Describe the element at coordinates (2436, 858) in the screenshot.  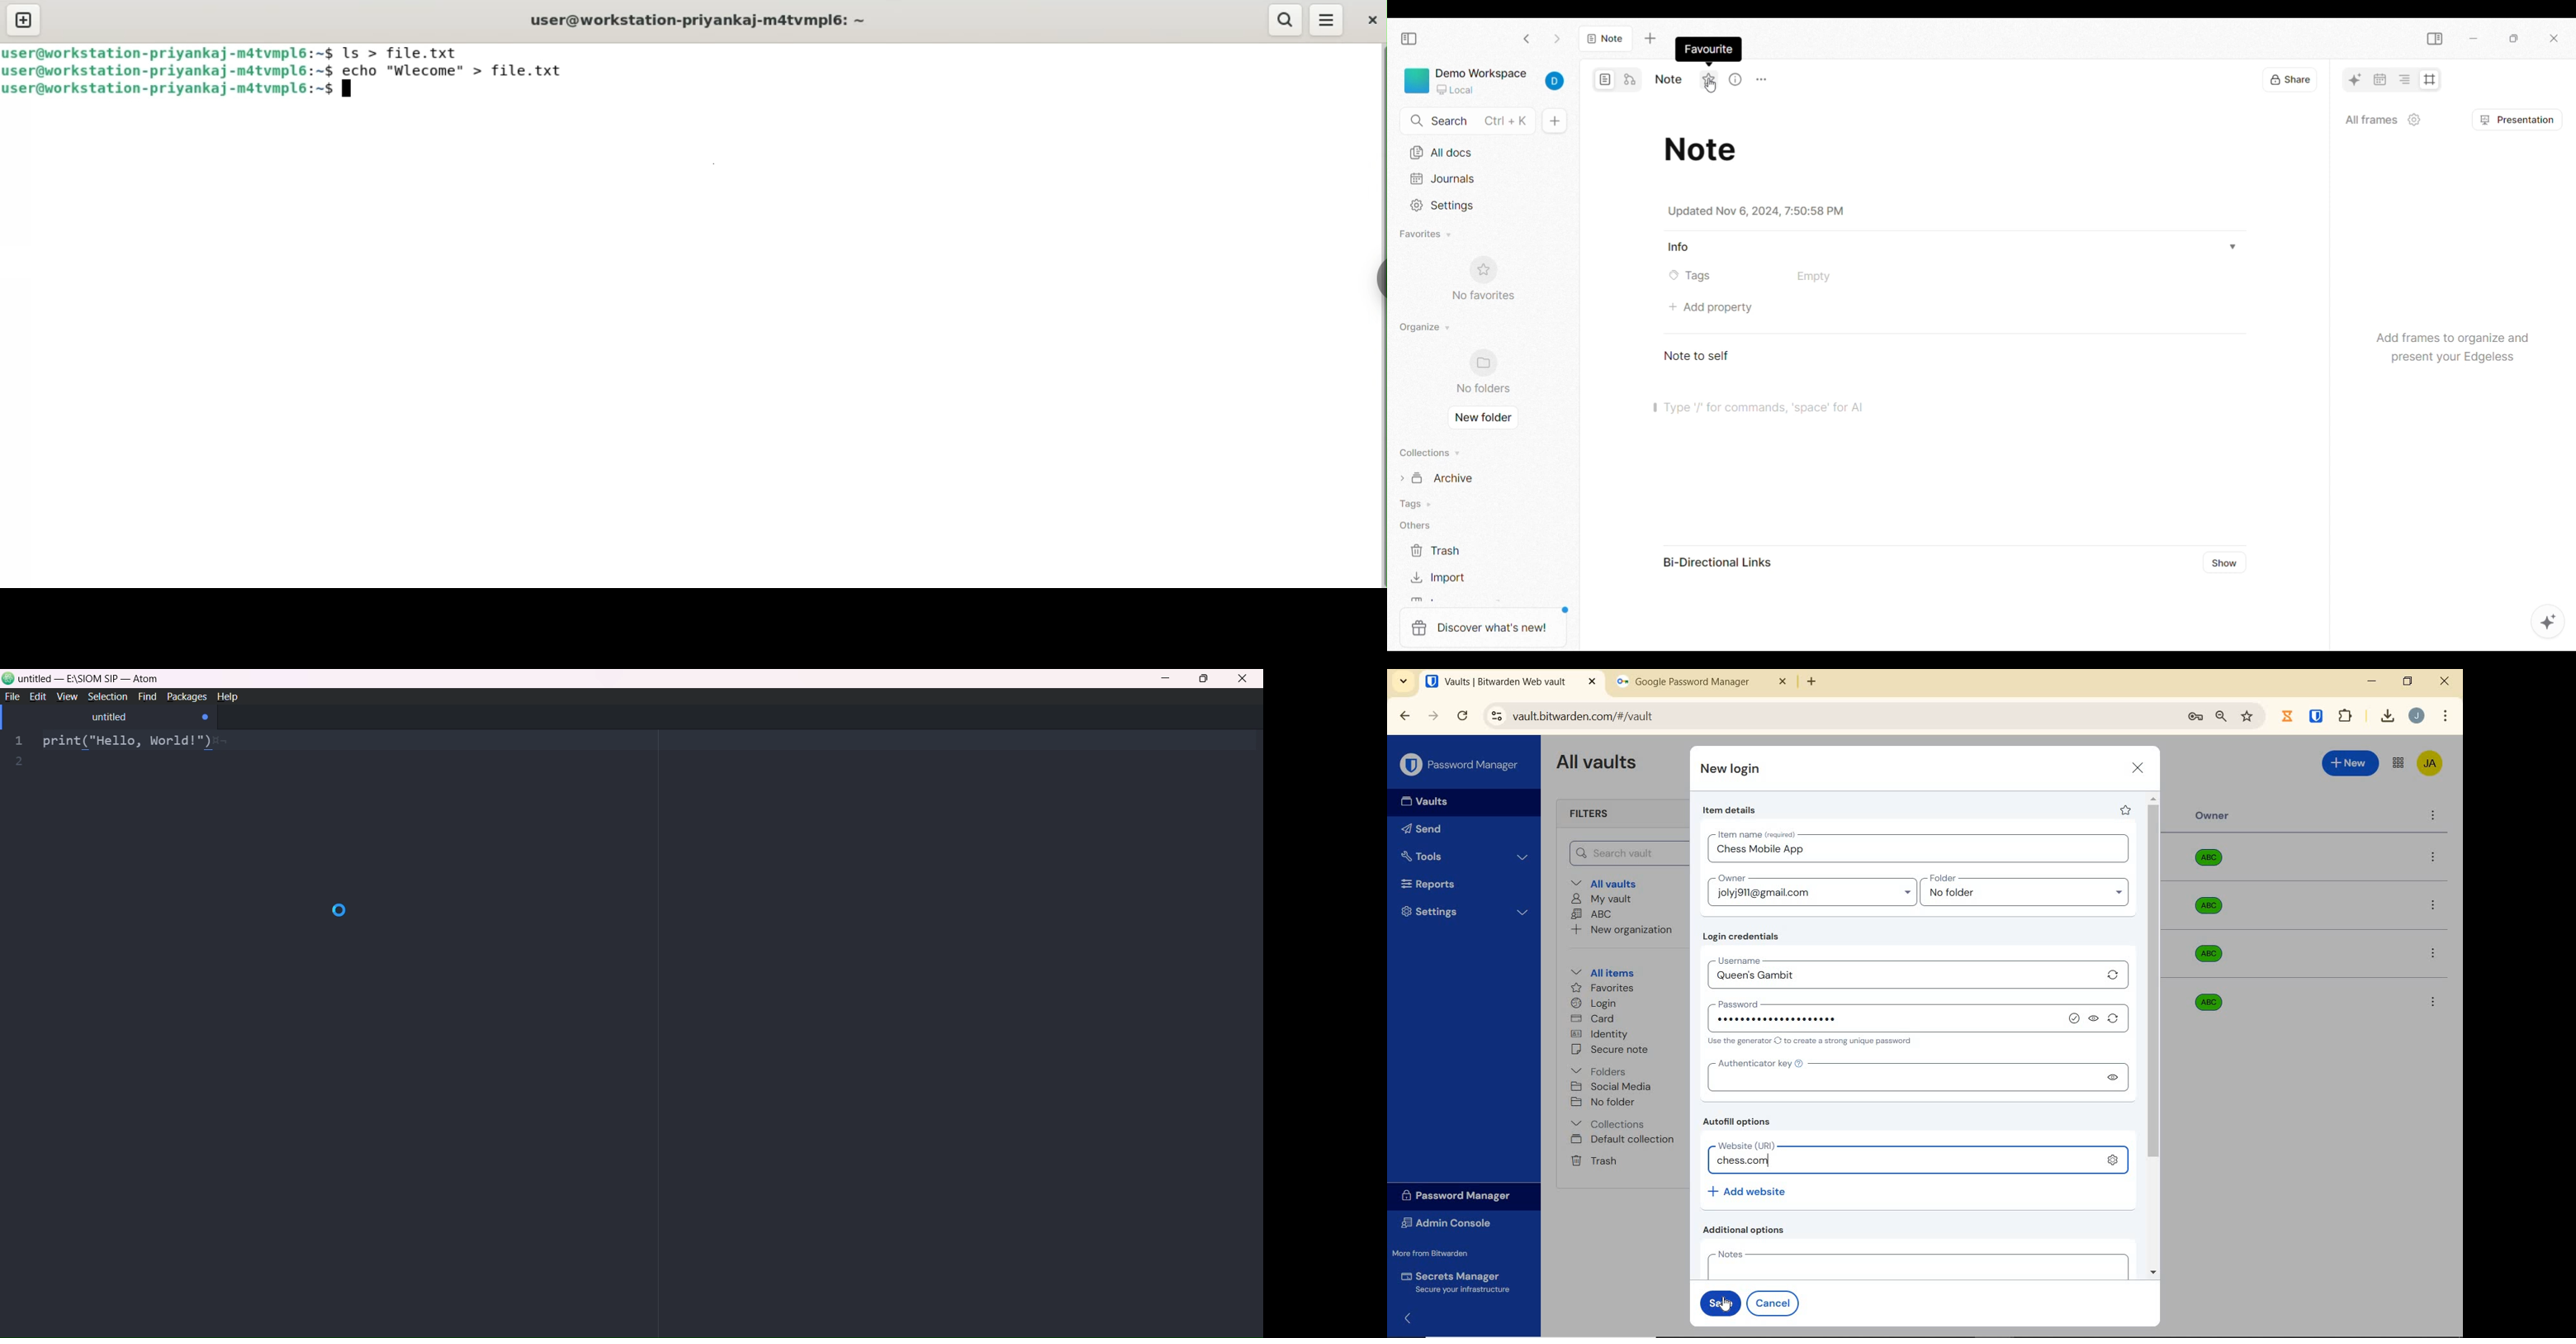
I see `option` at that location.